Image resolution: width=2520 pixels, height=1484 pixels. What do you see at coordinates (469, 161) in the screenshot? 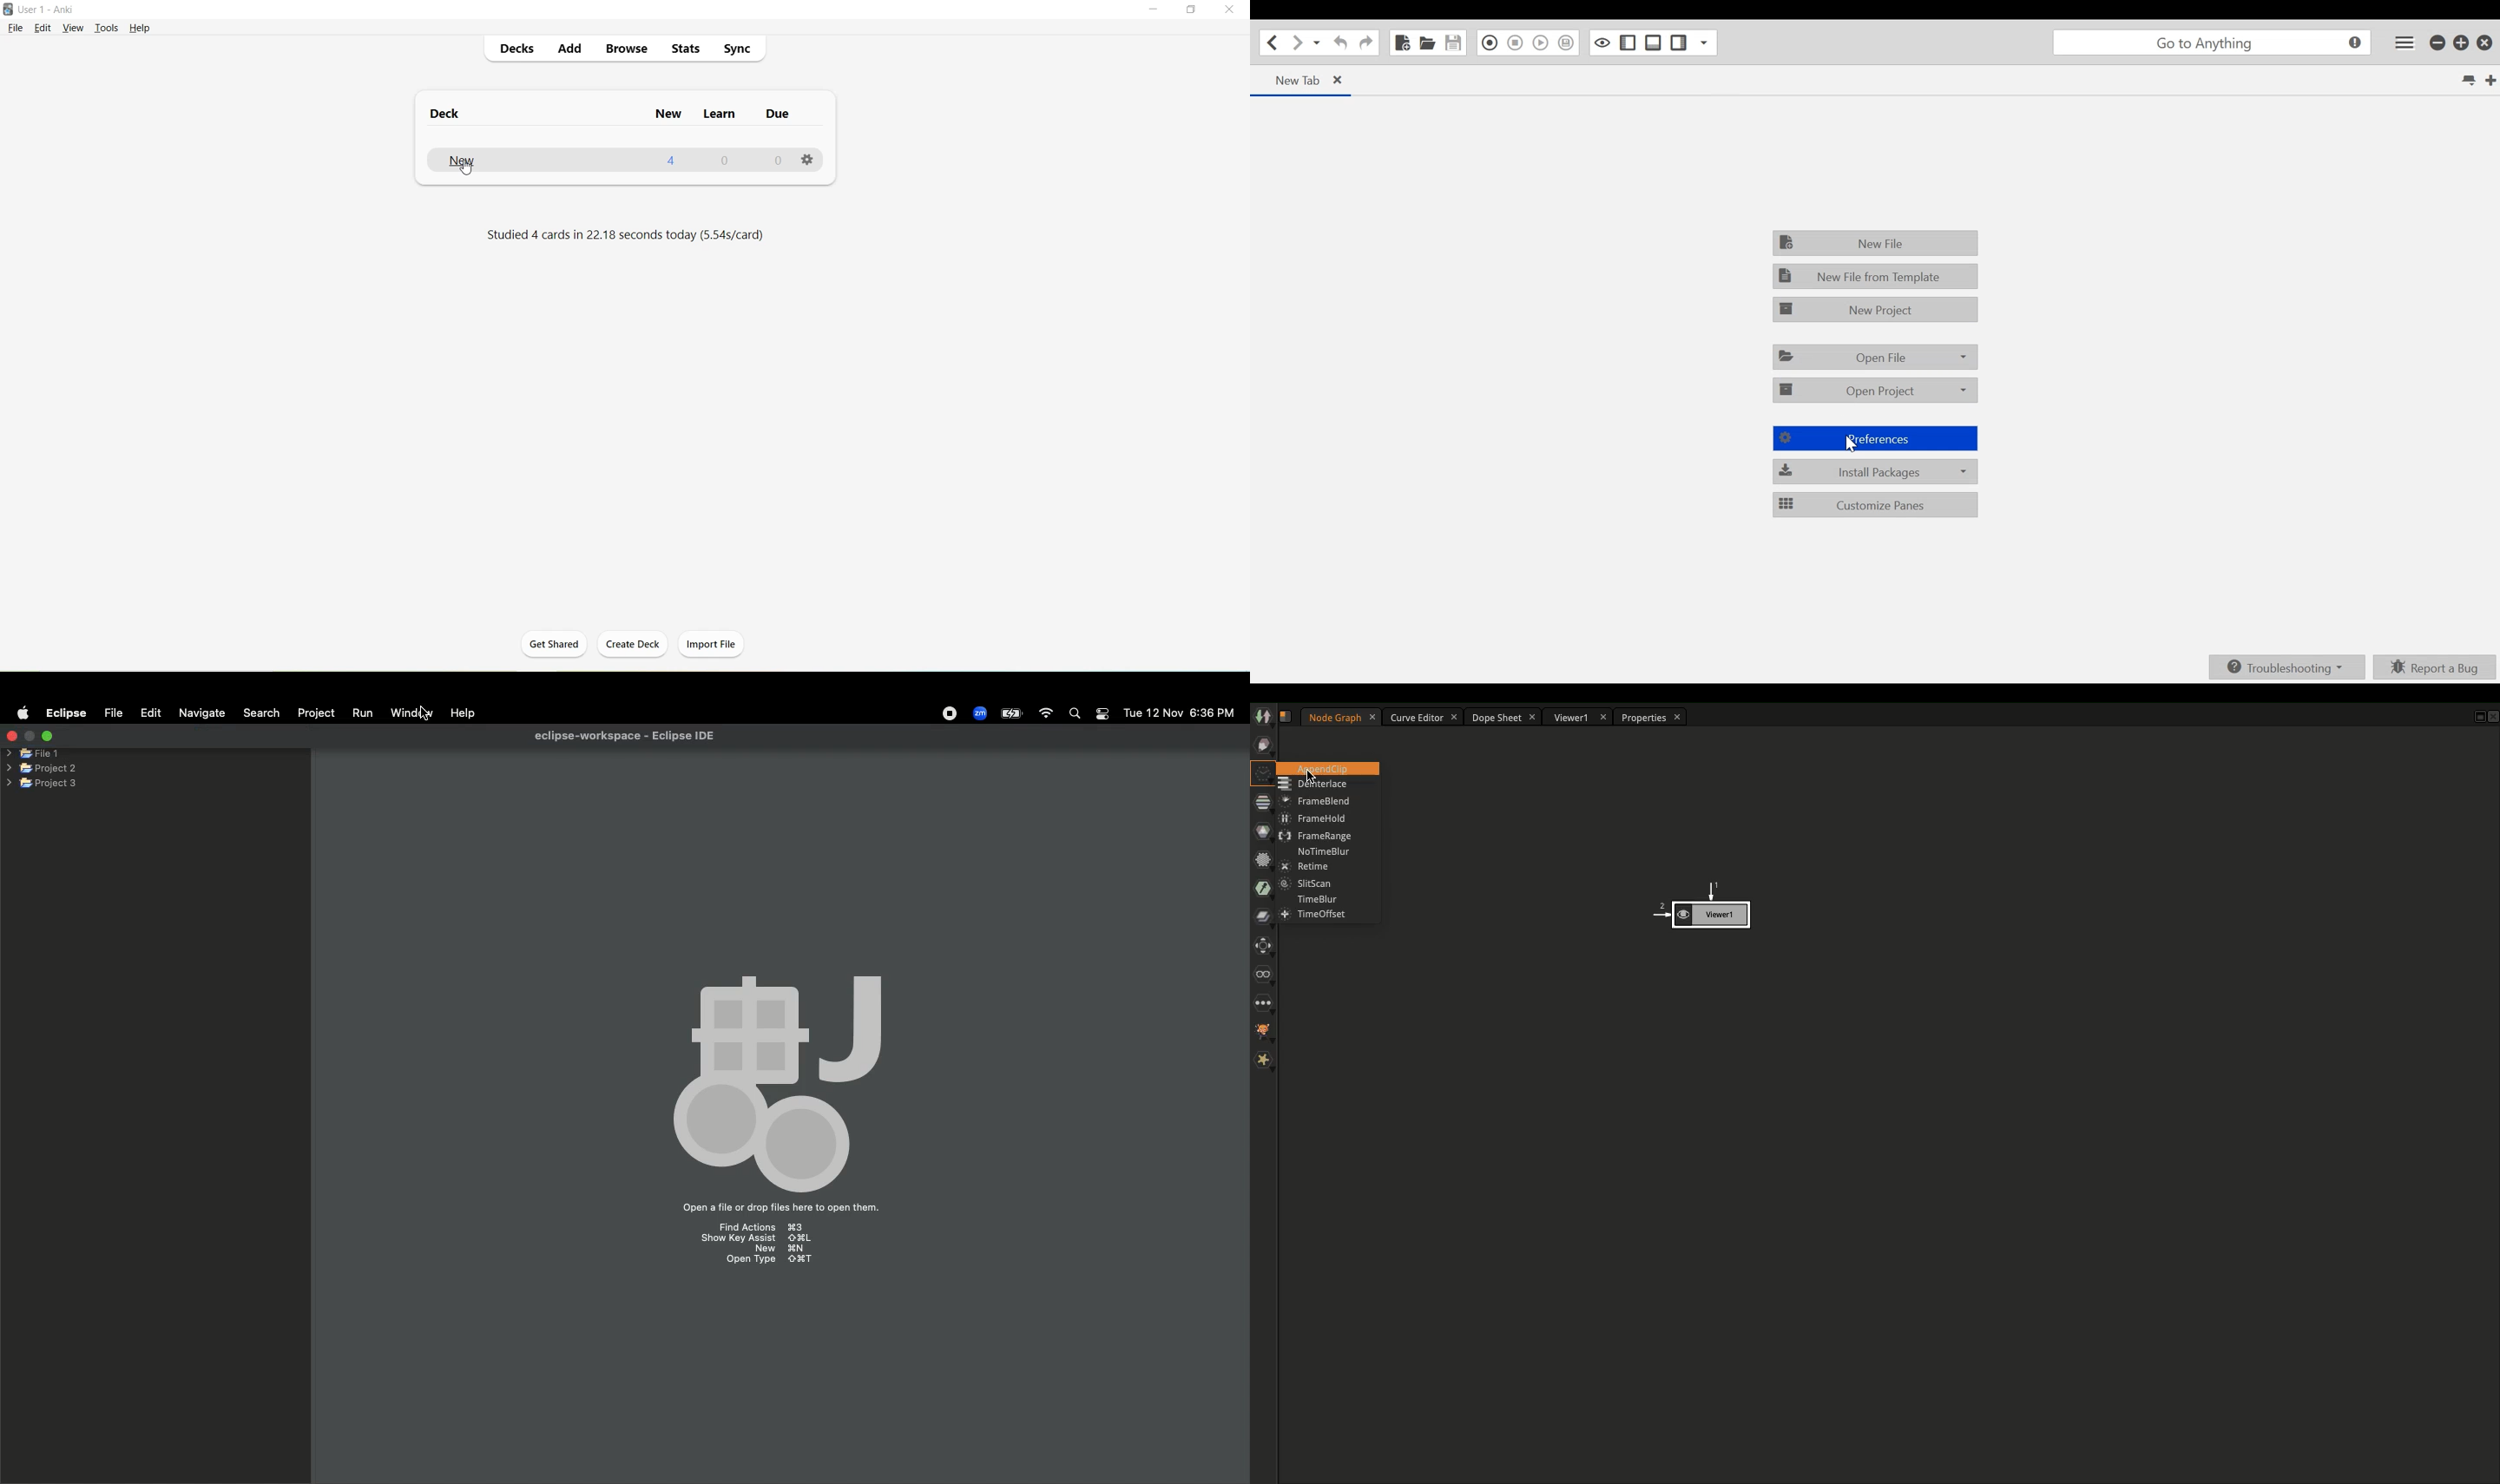
I see `New` at bounding box center [469, 161].